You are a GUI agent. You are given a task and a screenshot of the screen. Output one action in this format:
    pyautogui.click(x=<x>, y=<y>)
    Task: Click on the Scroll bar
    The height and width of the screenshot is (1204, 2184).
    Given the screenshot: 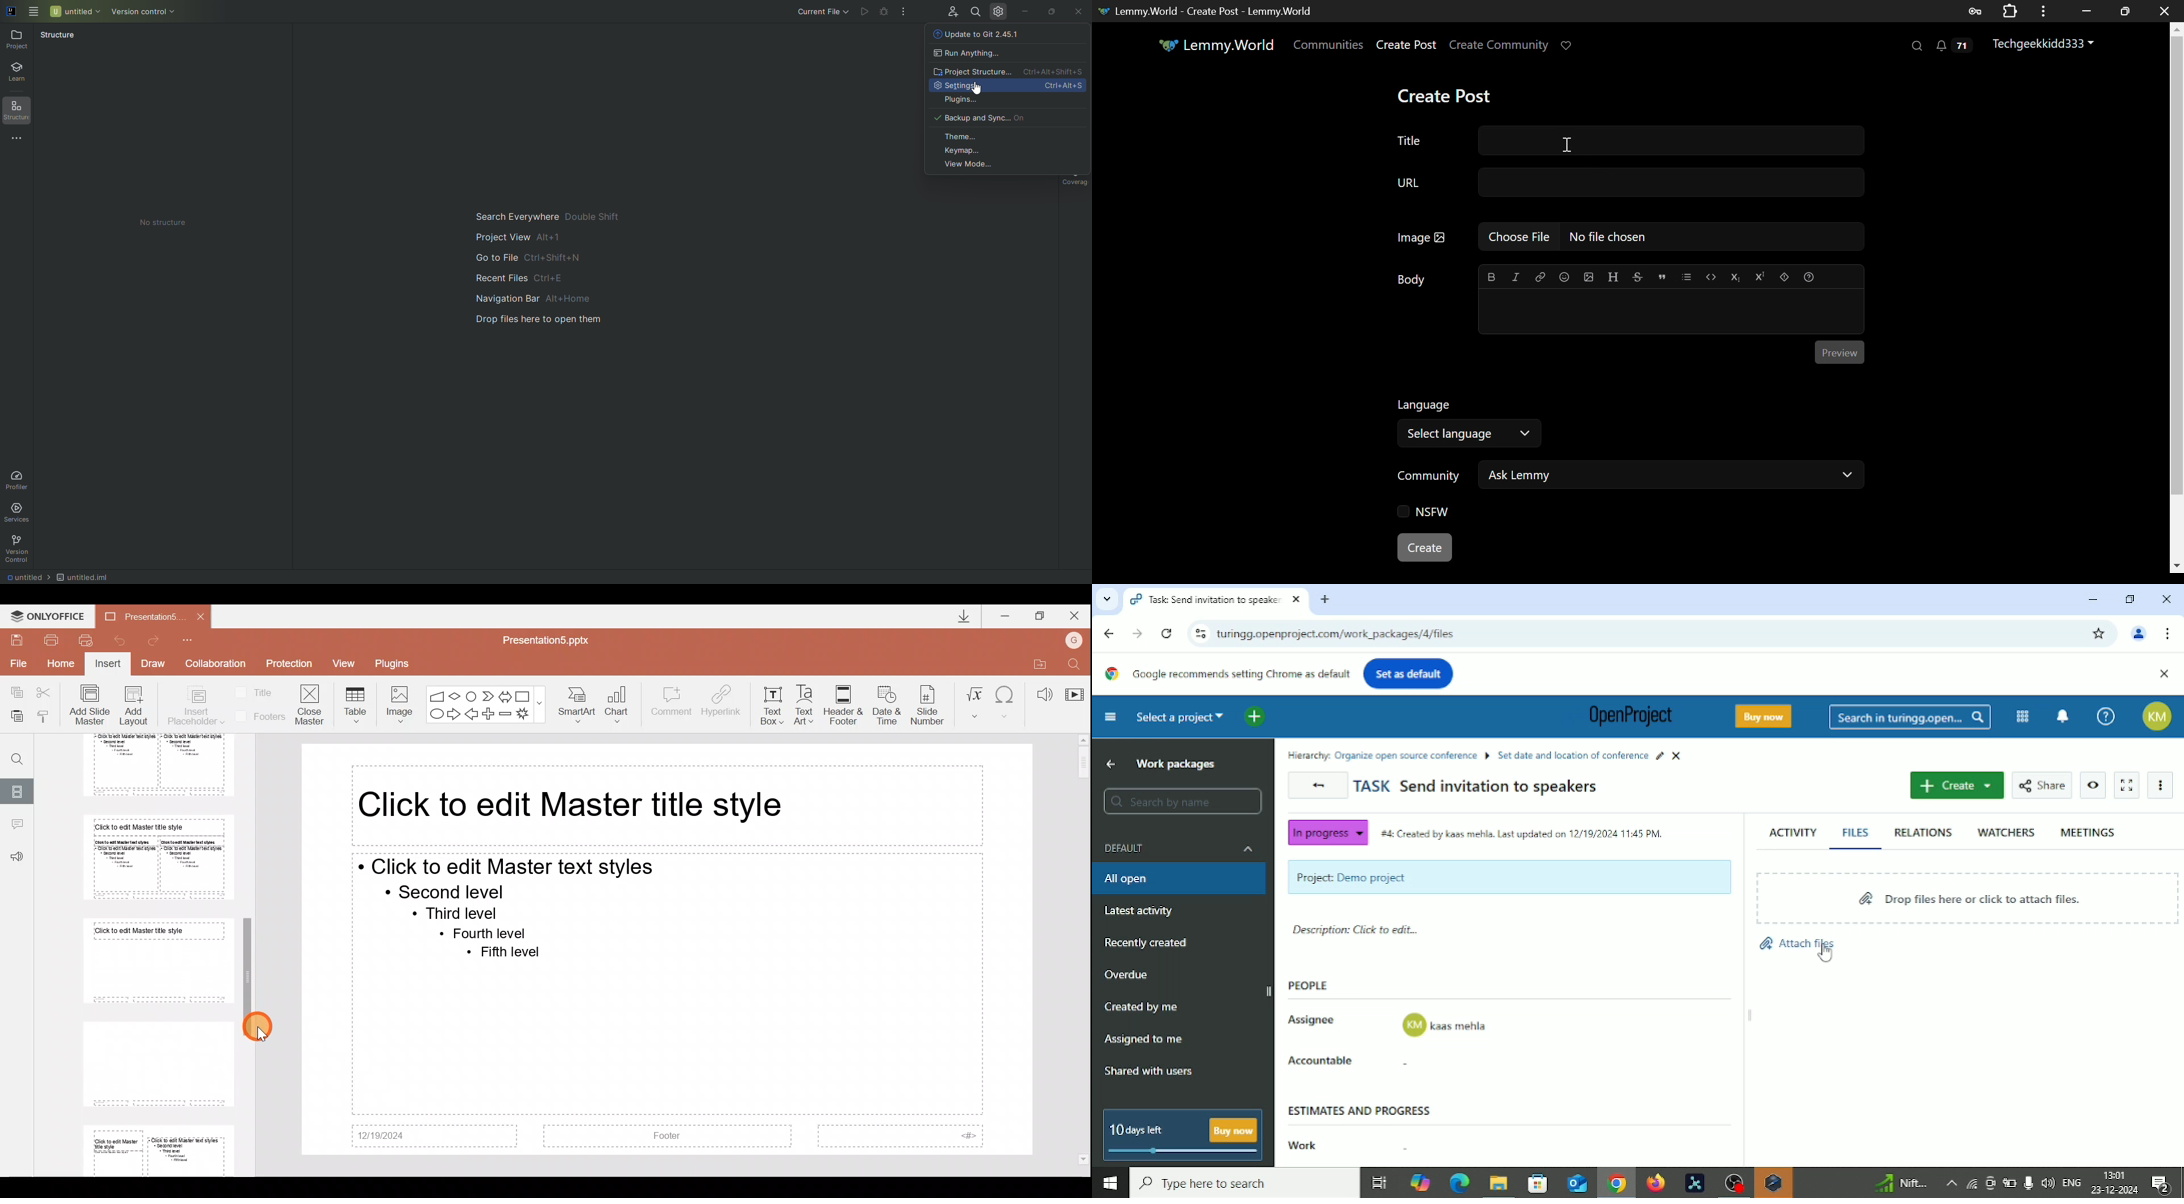 What is the action you would take?
    pyautogui.click(x=250, y=948)
    